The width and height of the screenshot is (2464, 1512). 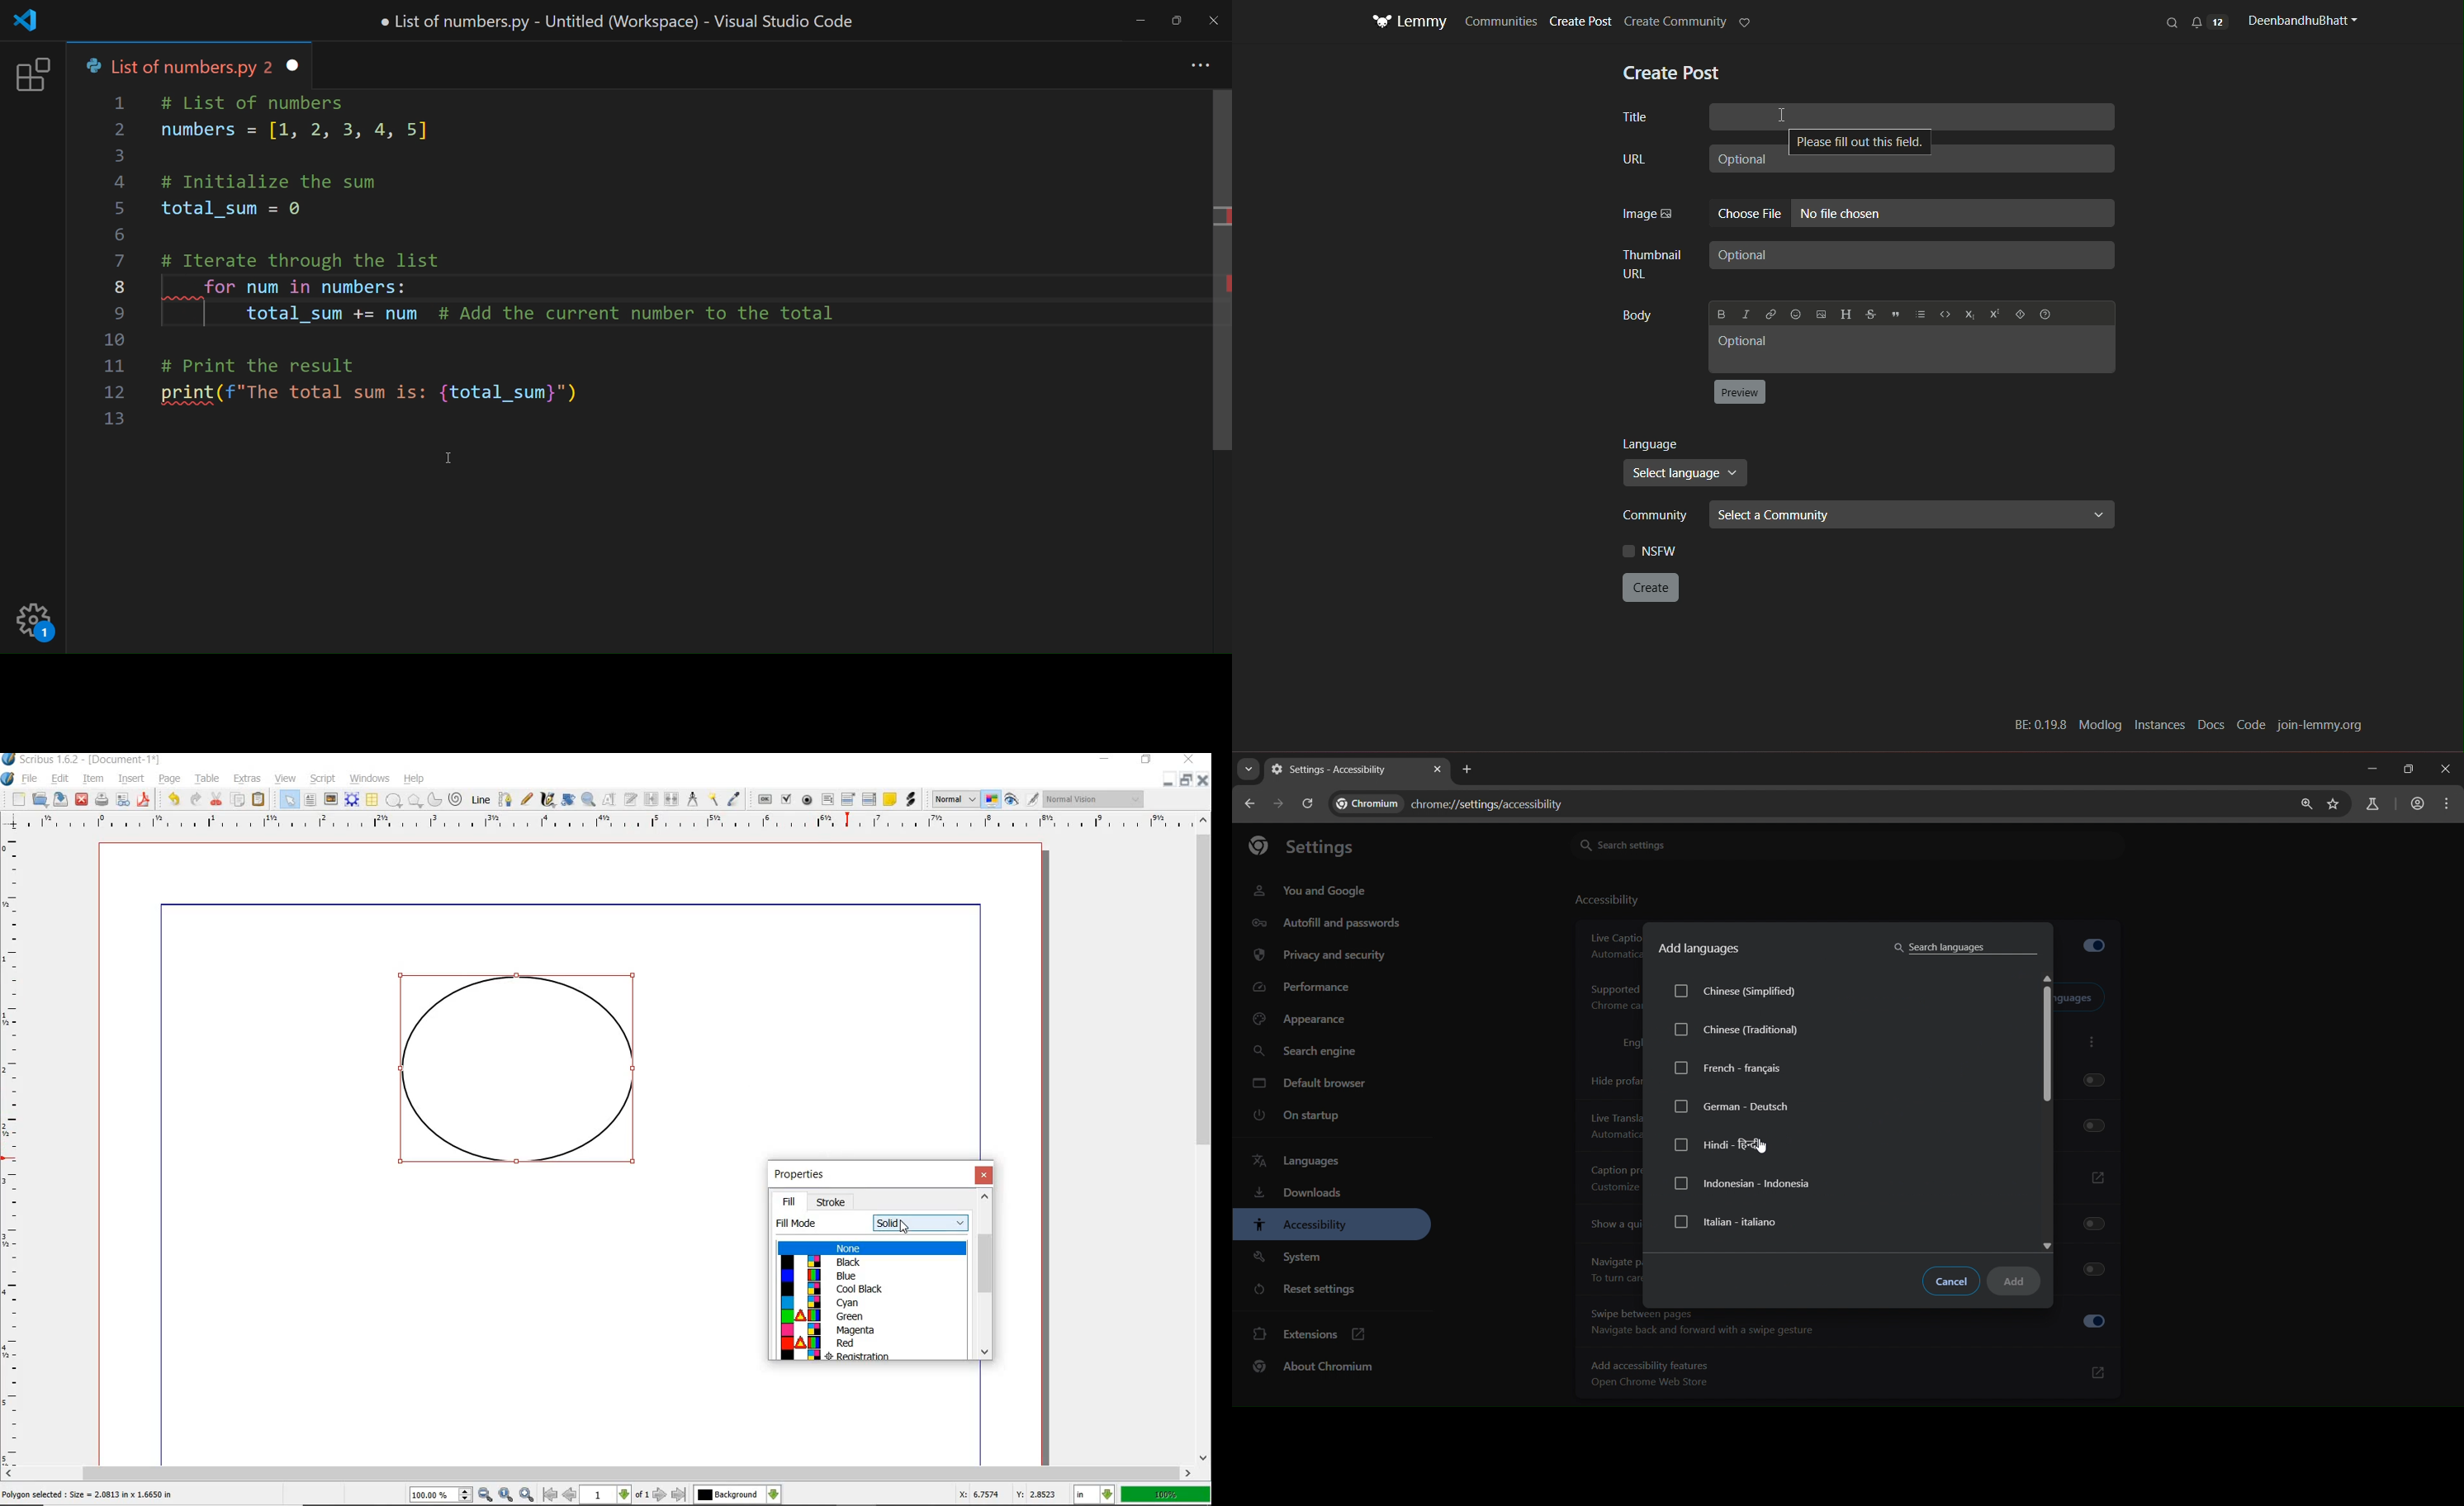 What do you see at coordinates (1636, 119) in the screenshot?
I see `title` at bounding box center [1636, 119].